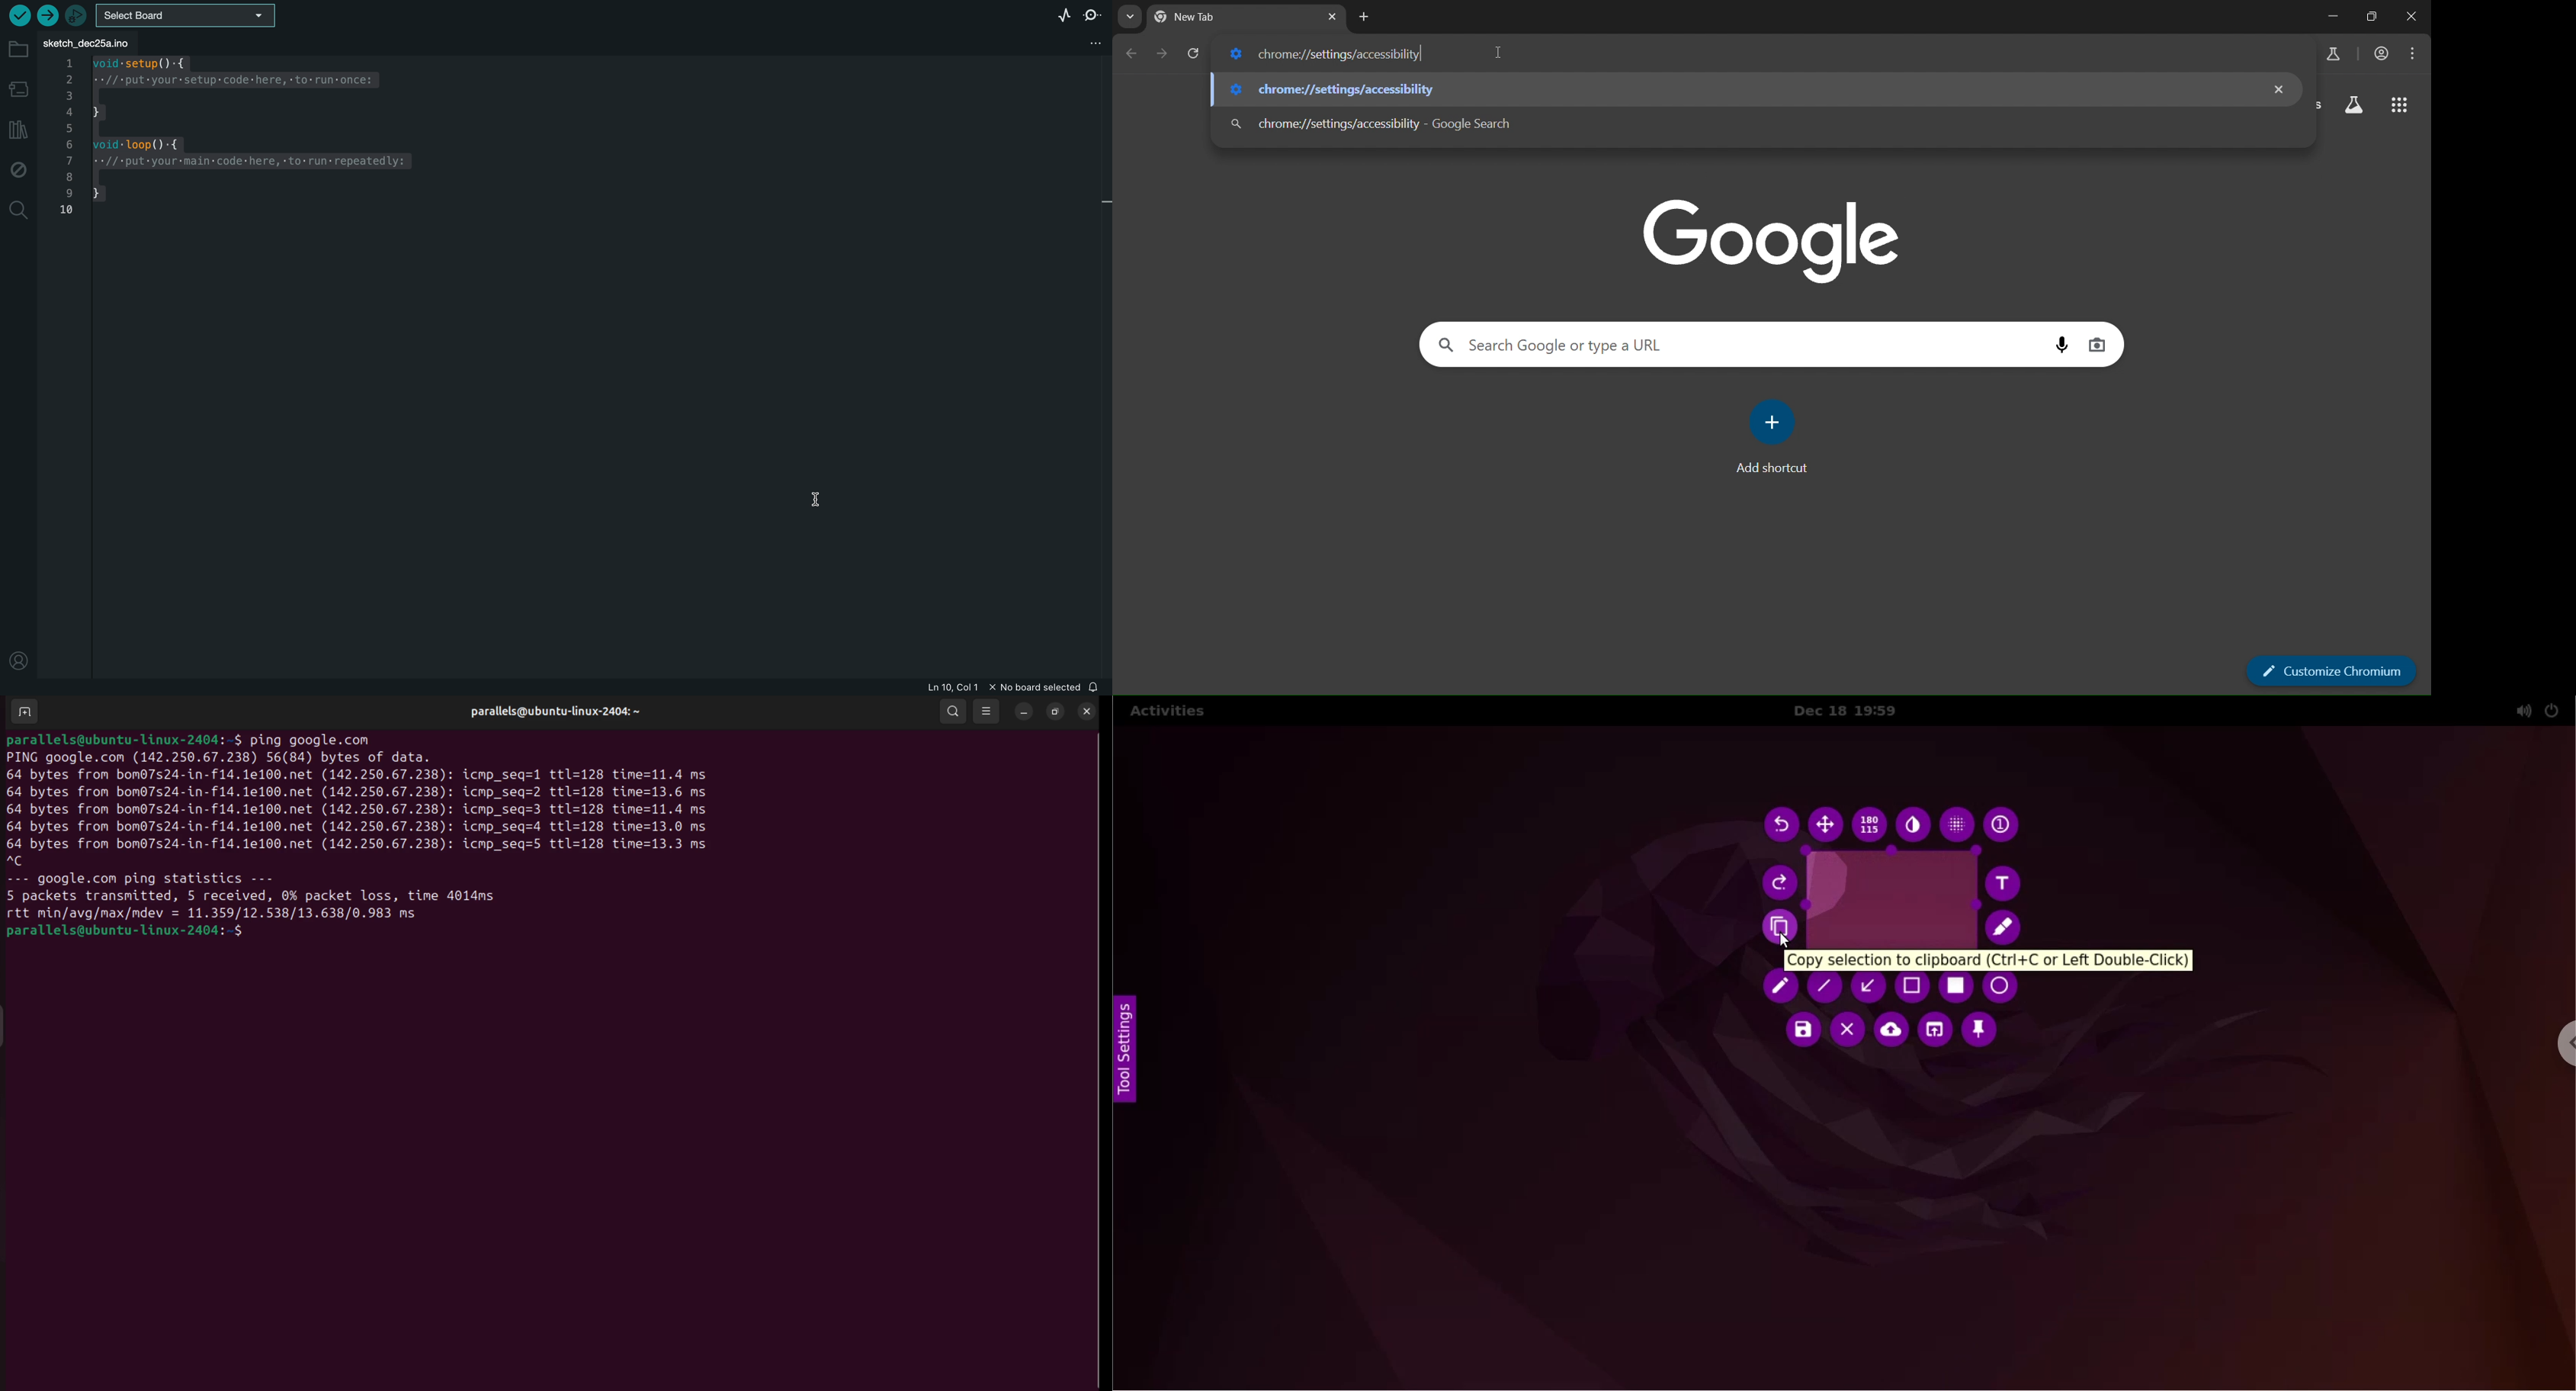 This screenshot has height=1400, width=2576. I want to click on time 1.4 ms, so click(660, 811).